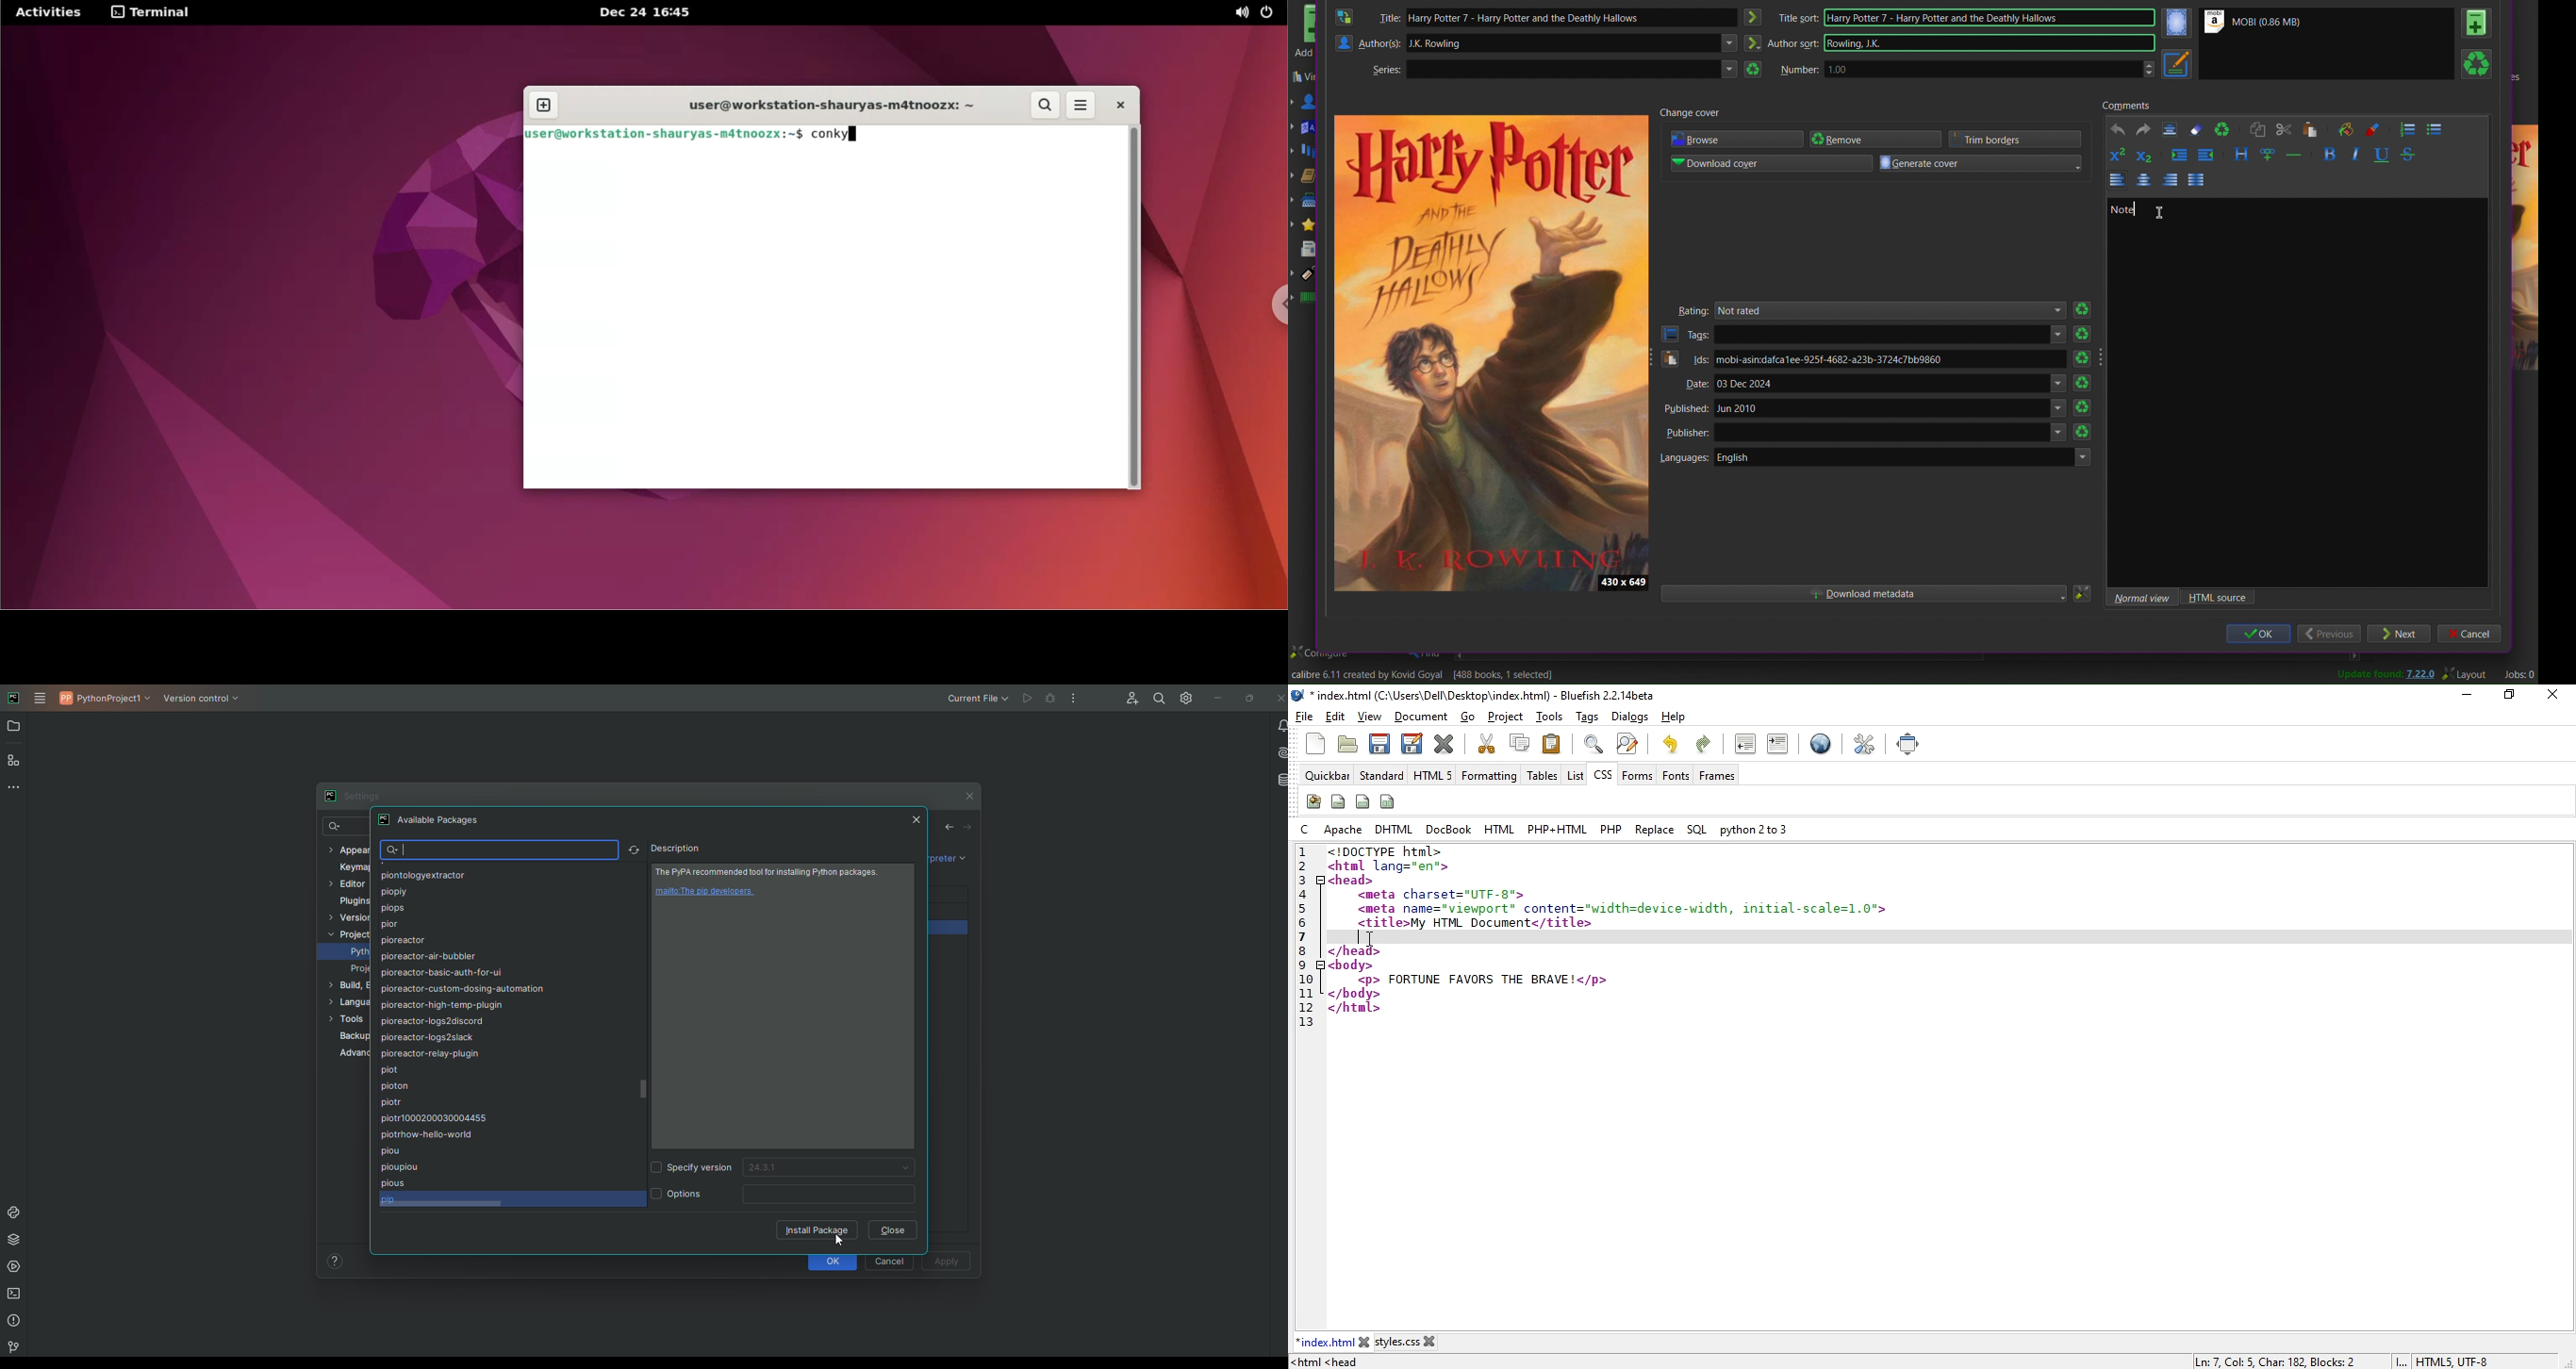 The width and height of the screenshot is (2576, 1372). Describe the element at coordinates (1326, 1342) in the screenshot. I see `*index.htm!|` at that location.